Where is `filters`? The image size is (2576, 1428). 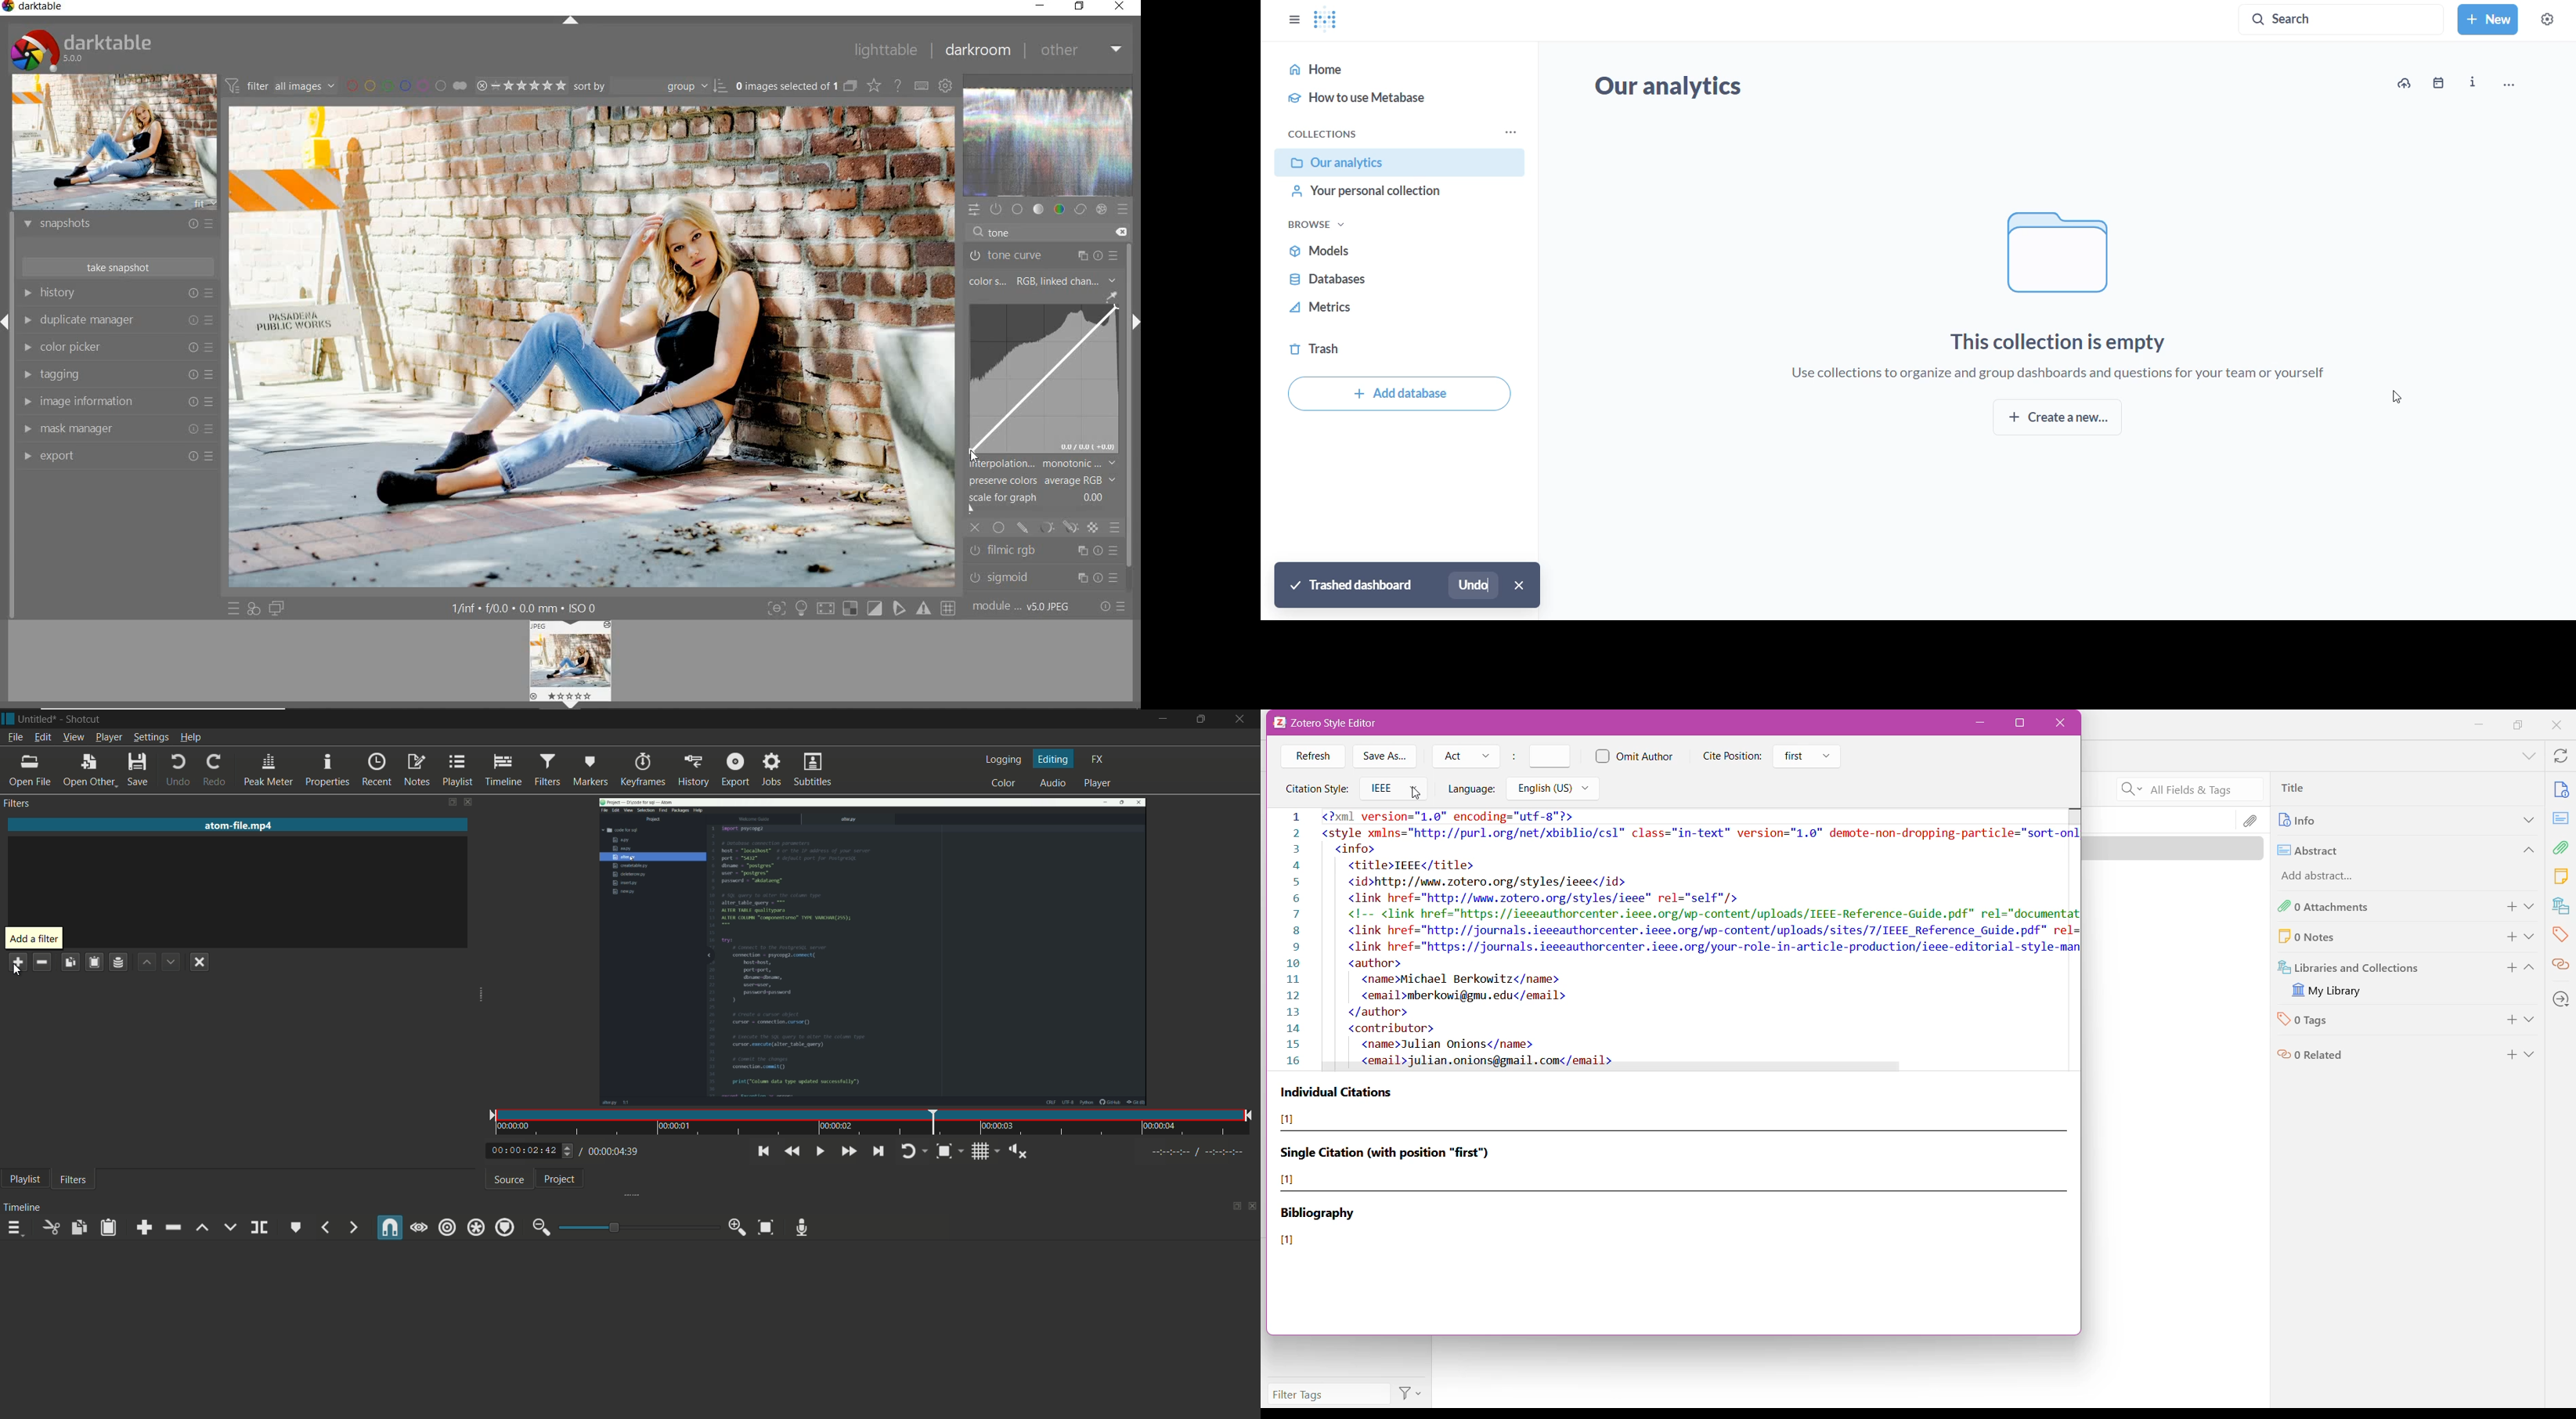
filters is located at coordinates (547, 769).